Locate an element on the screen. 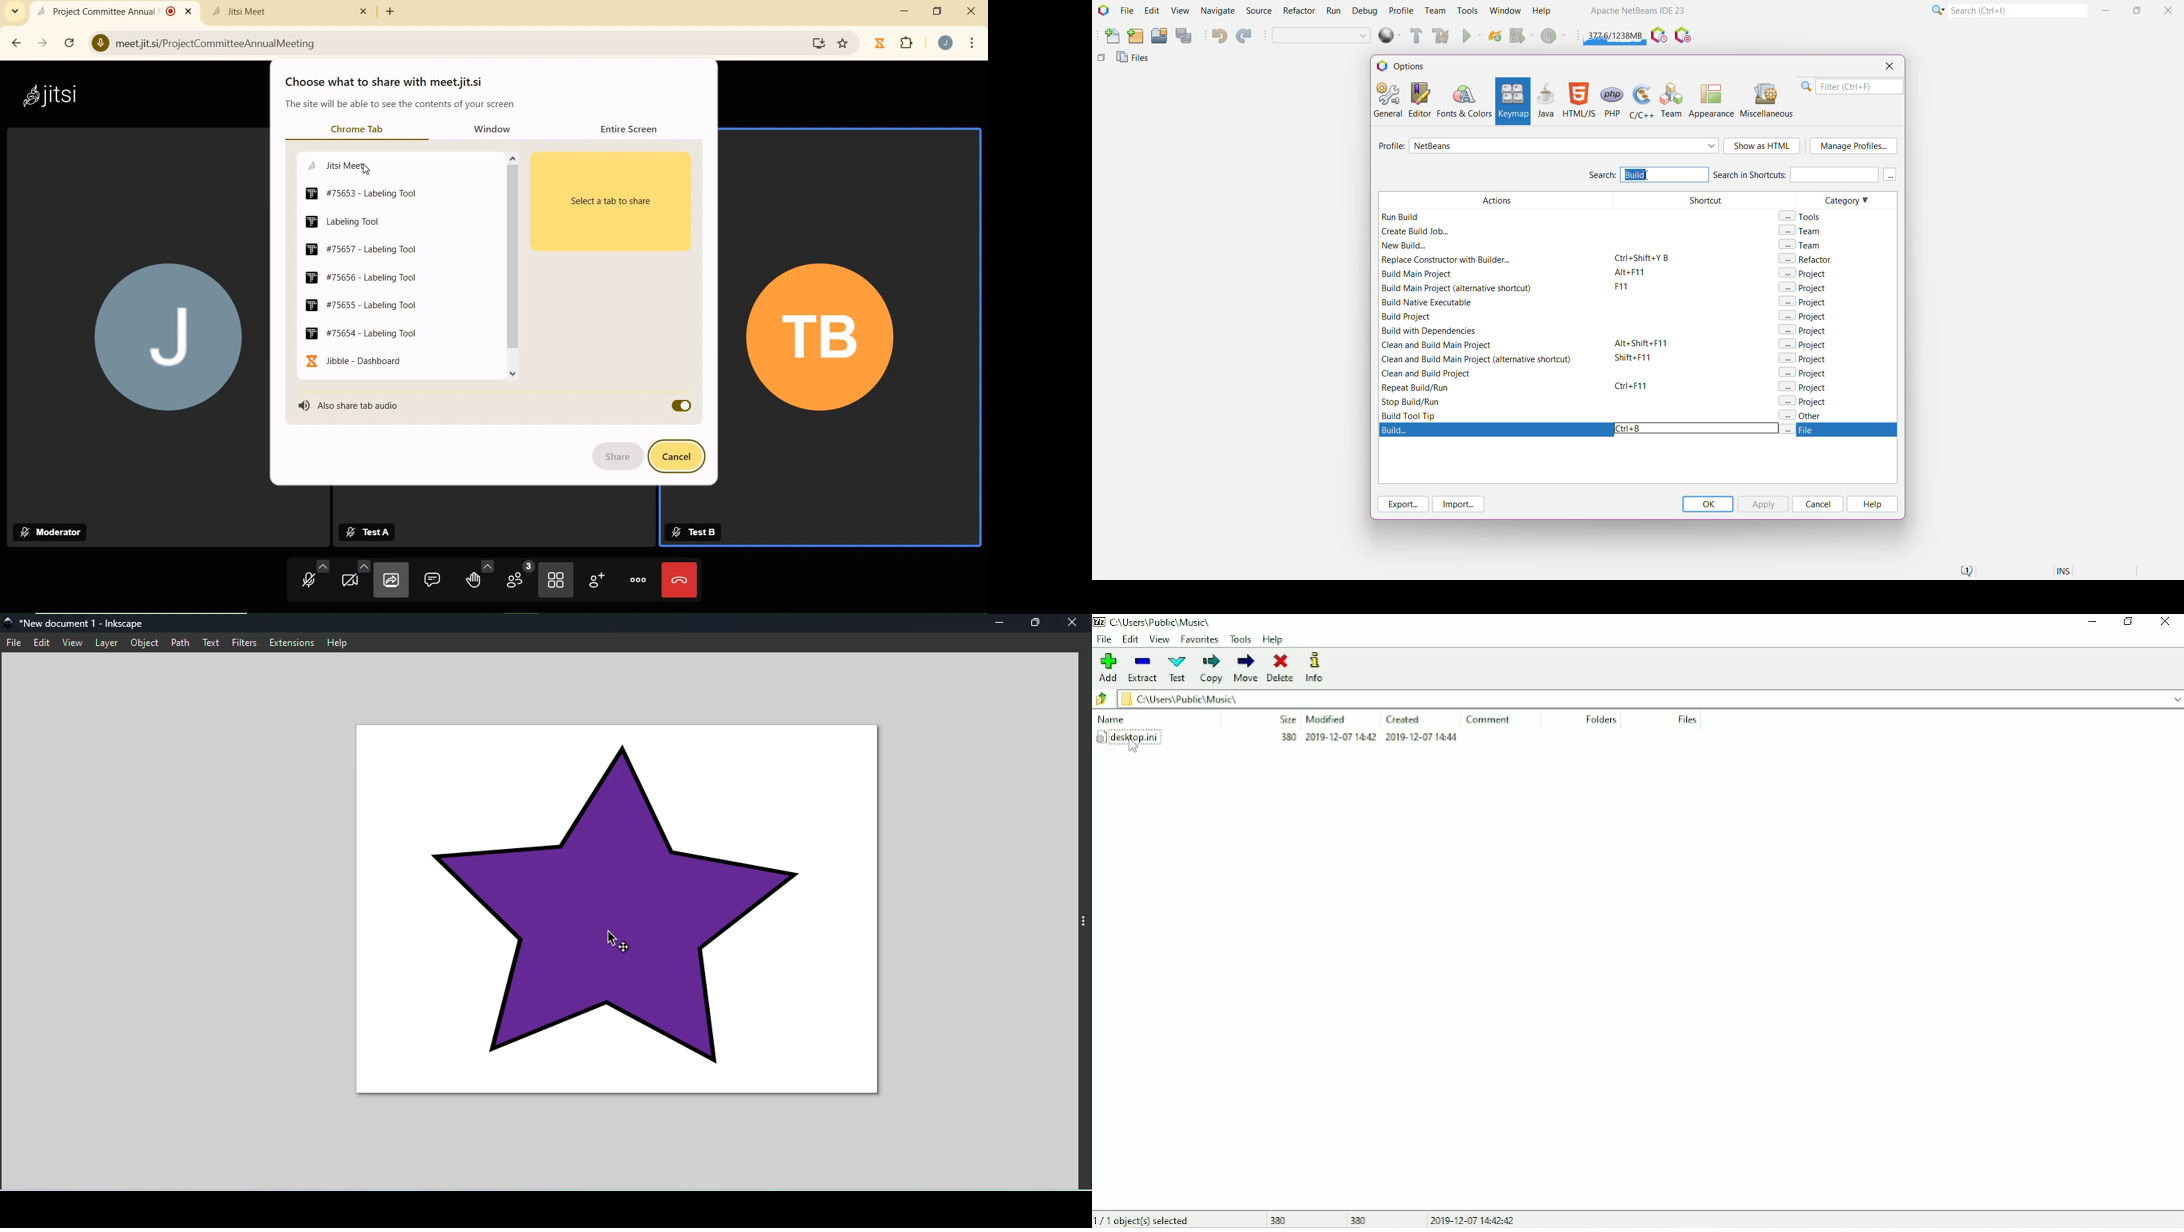 The height and width of the screenshot is (1232, 2184). Select a tab to share  is located at coordinates (613, 203).